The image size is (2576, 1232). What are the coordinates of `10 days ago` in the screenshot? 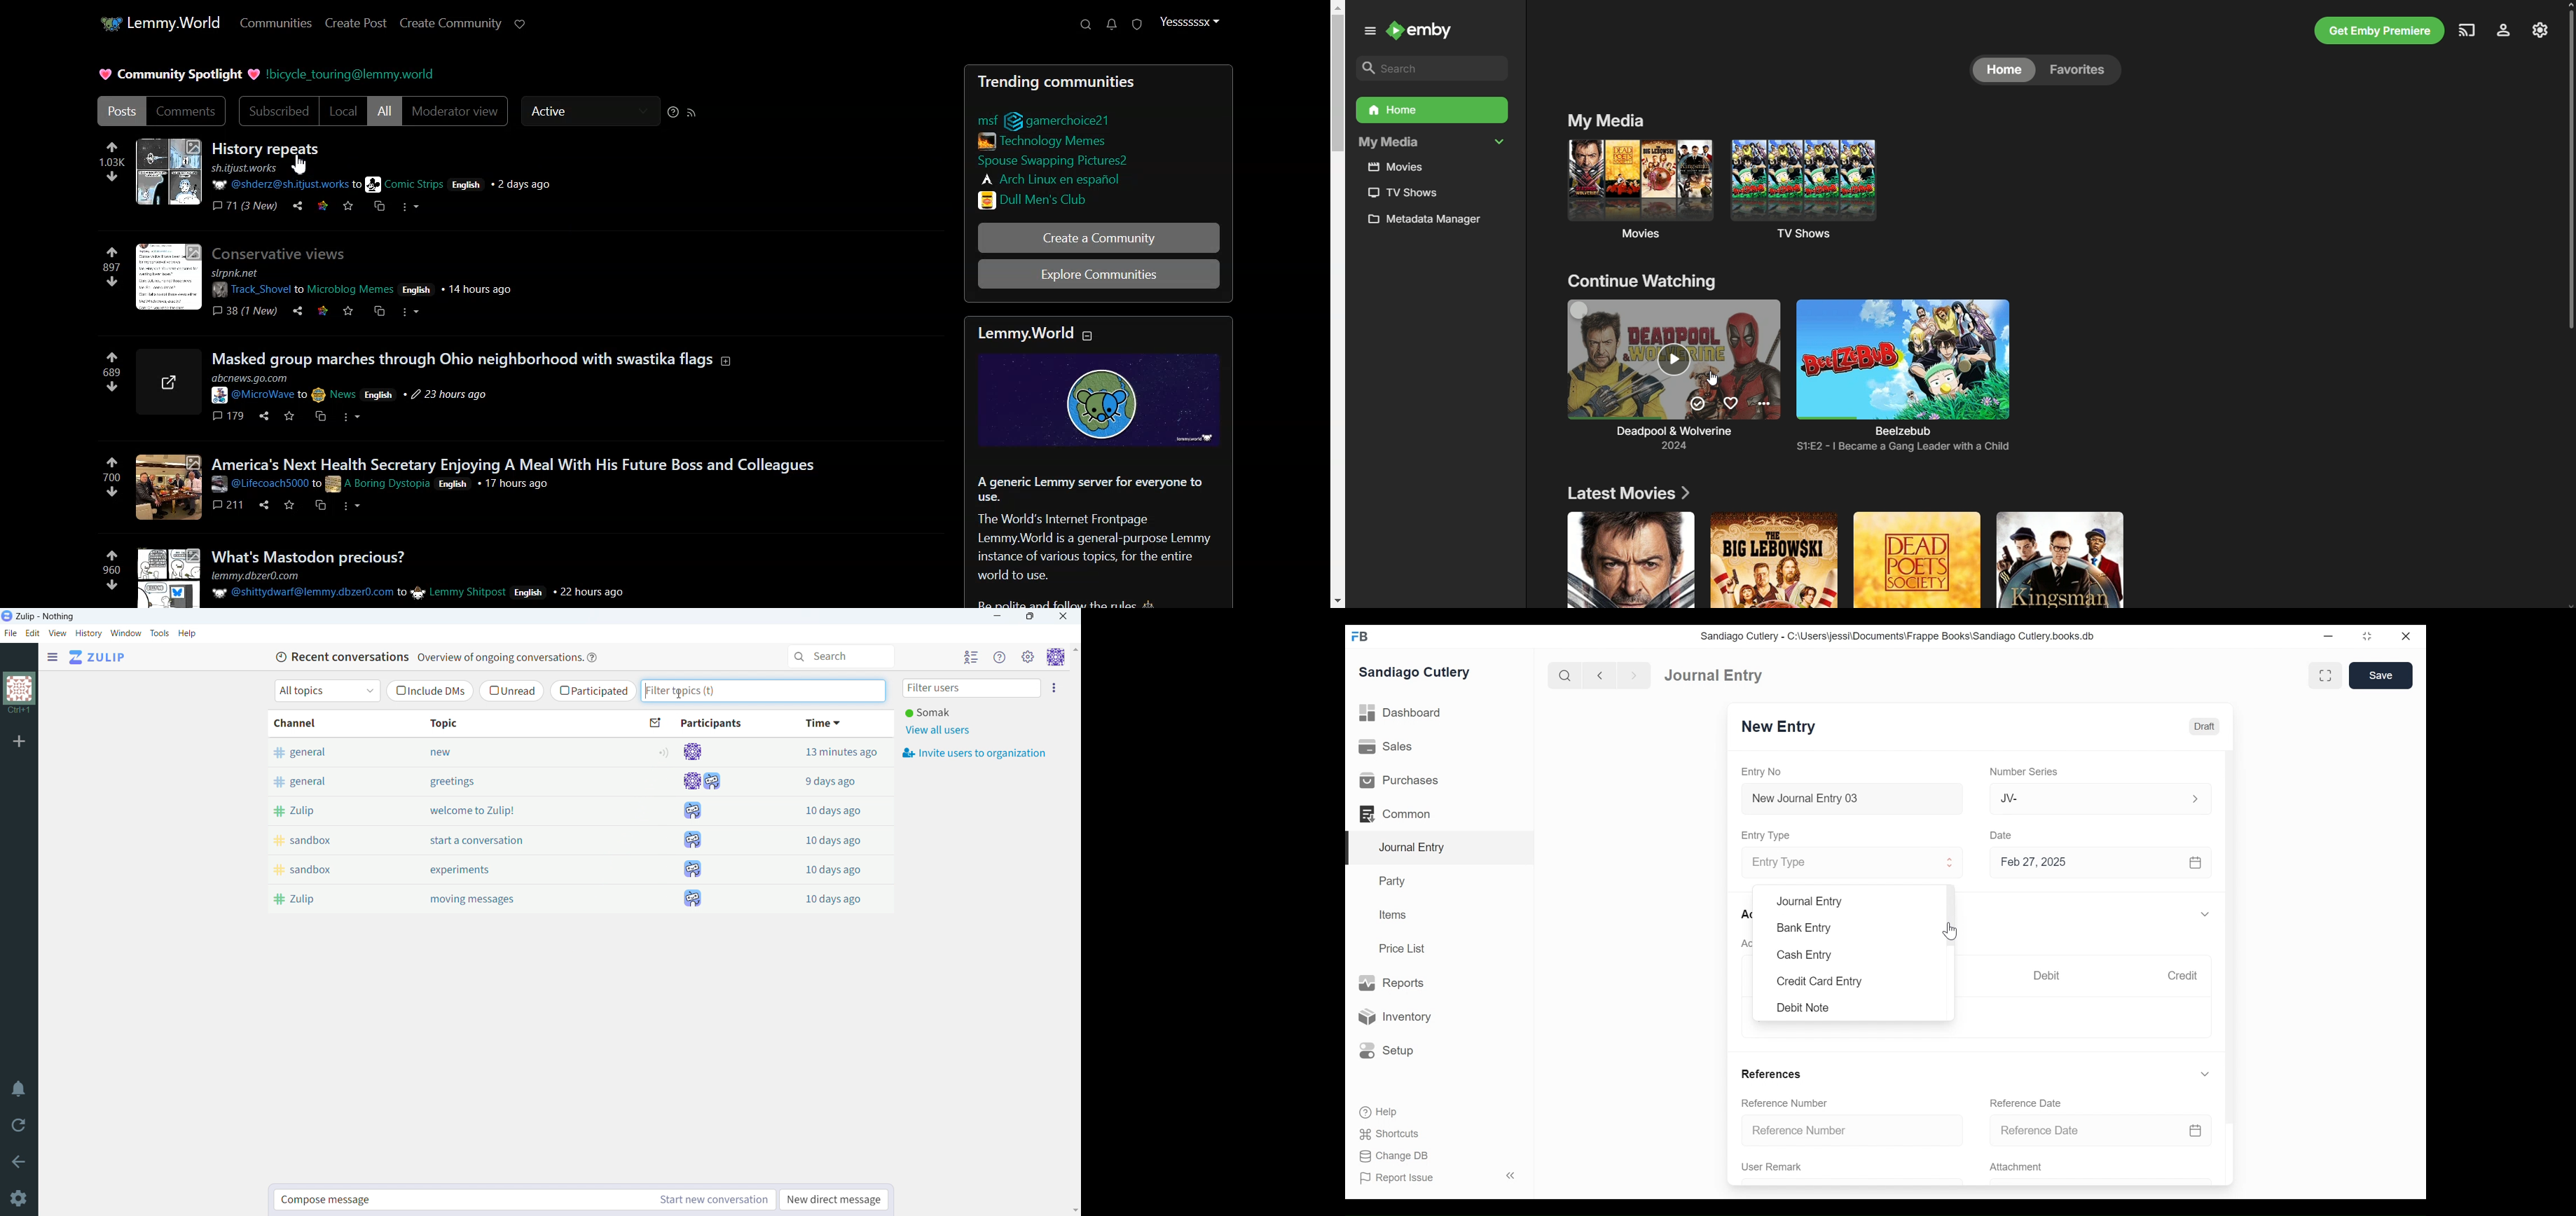 It's located at (821, 868).